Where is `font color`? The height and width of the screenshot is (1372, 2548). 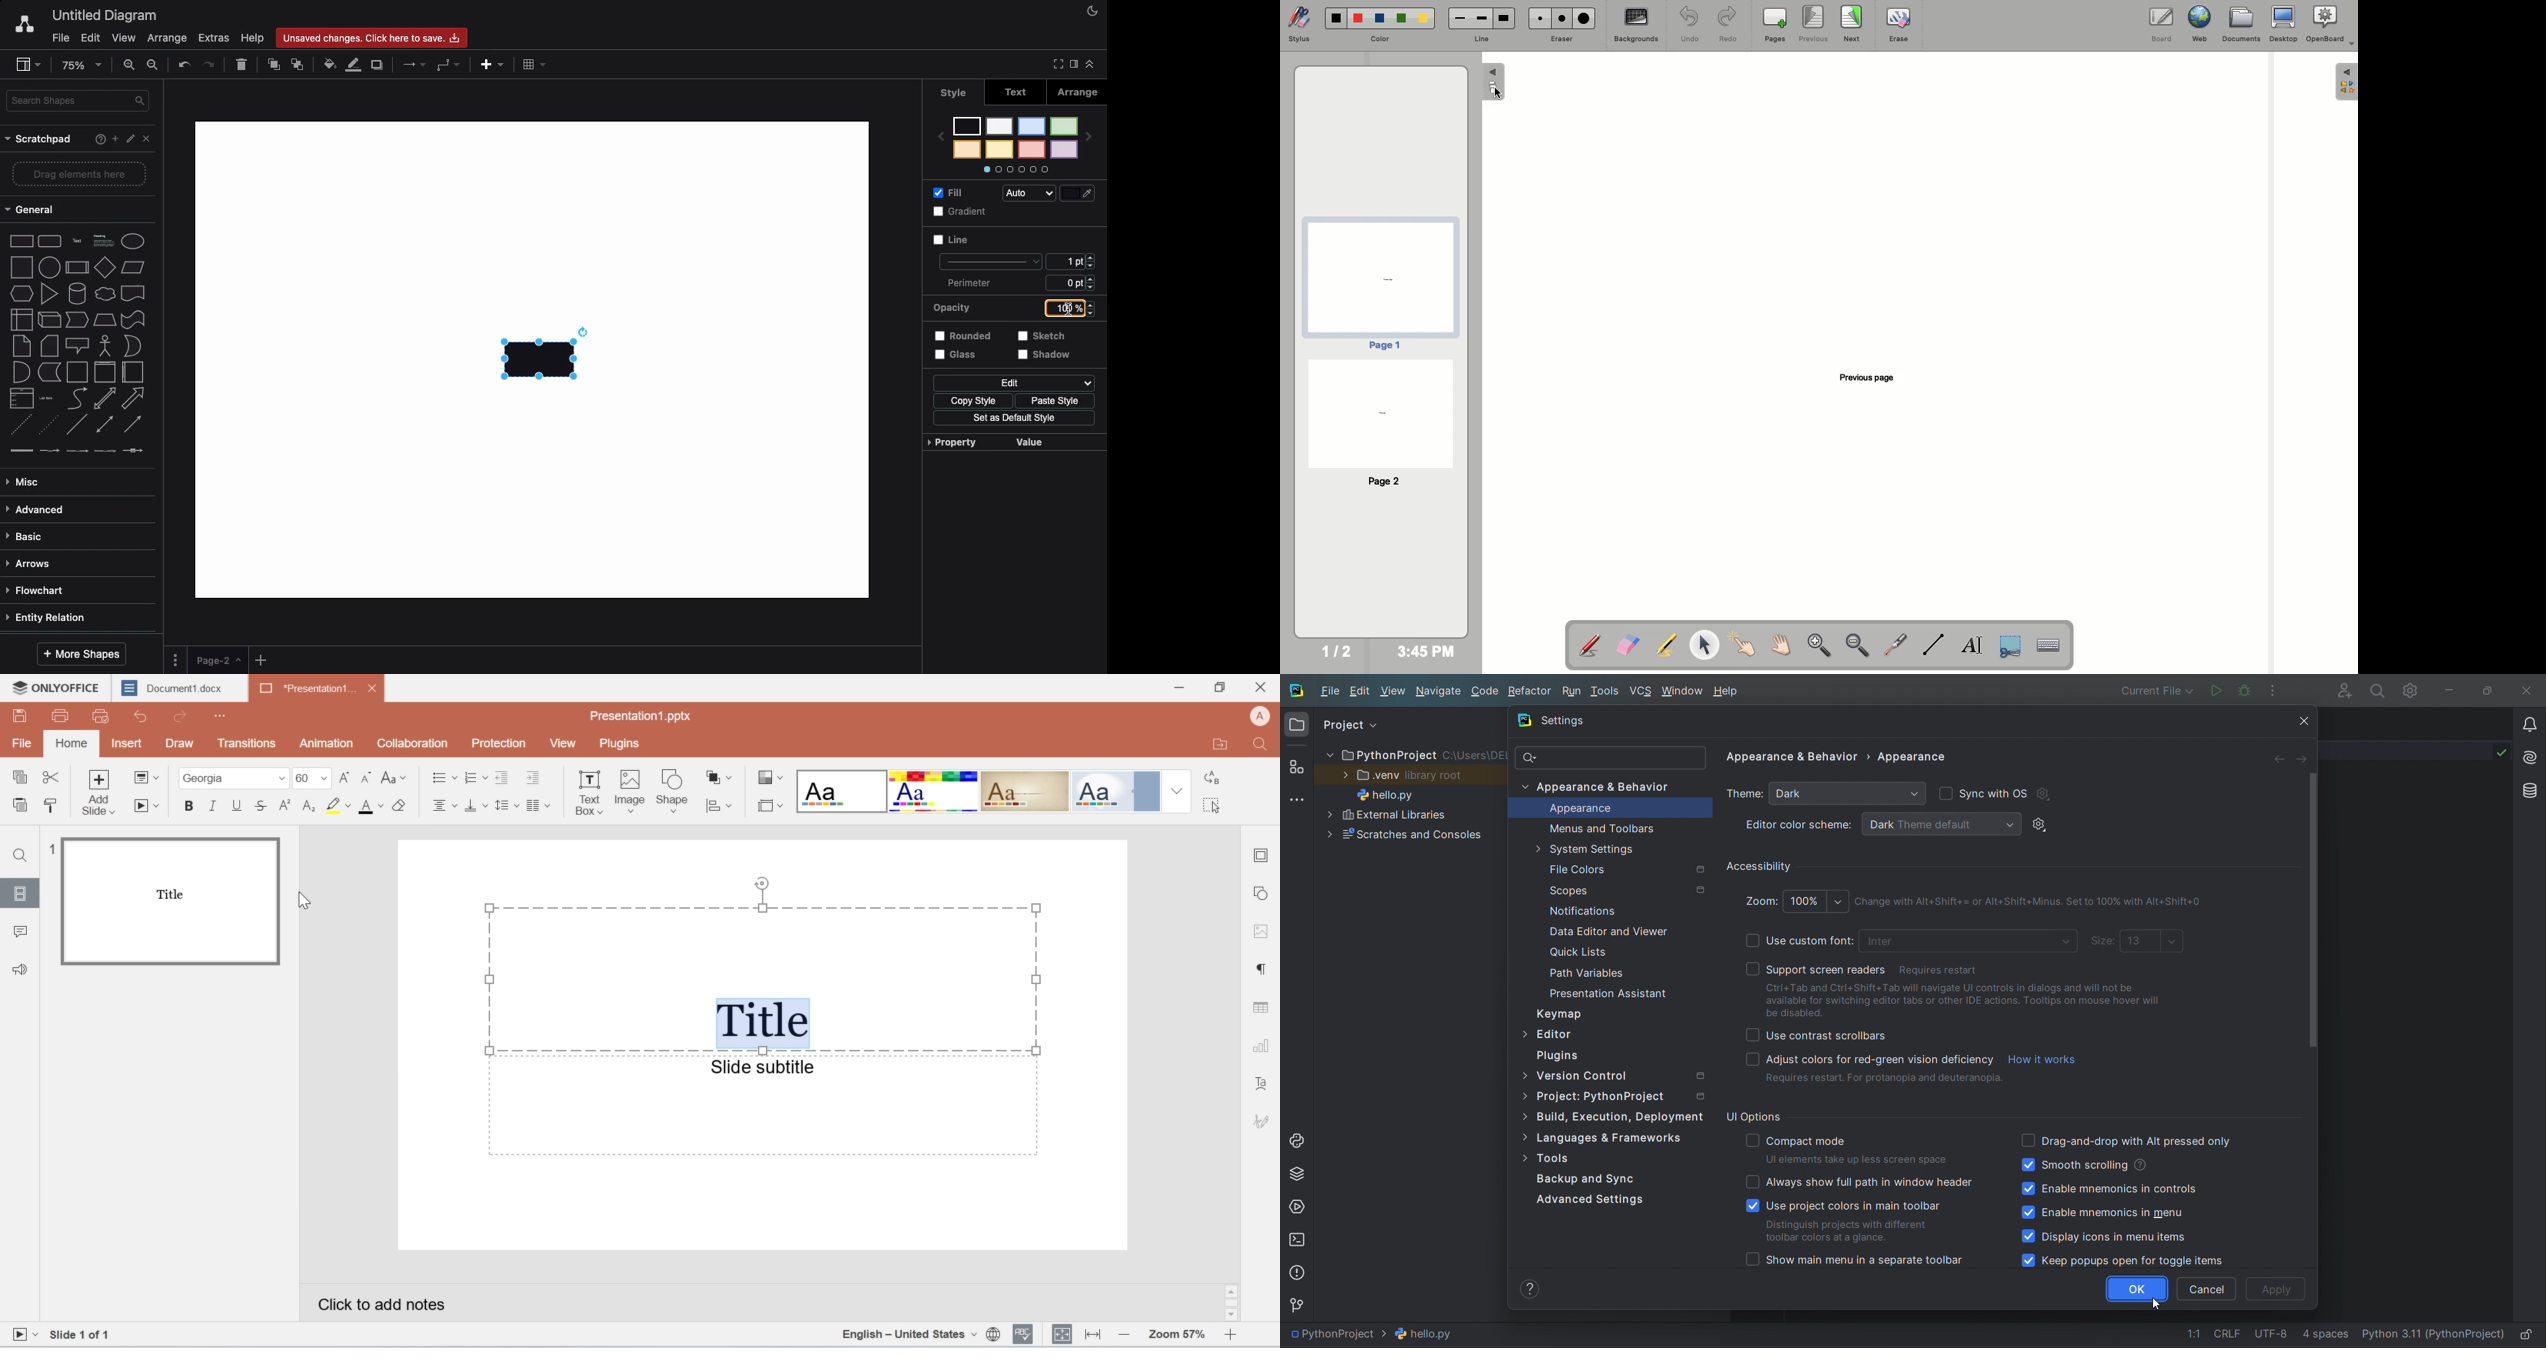 font color is located at coordinates (371, 808).